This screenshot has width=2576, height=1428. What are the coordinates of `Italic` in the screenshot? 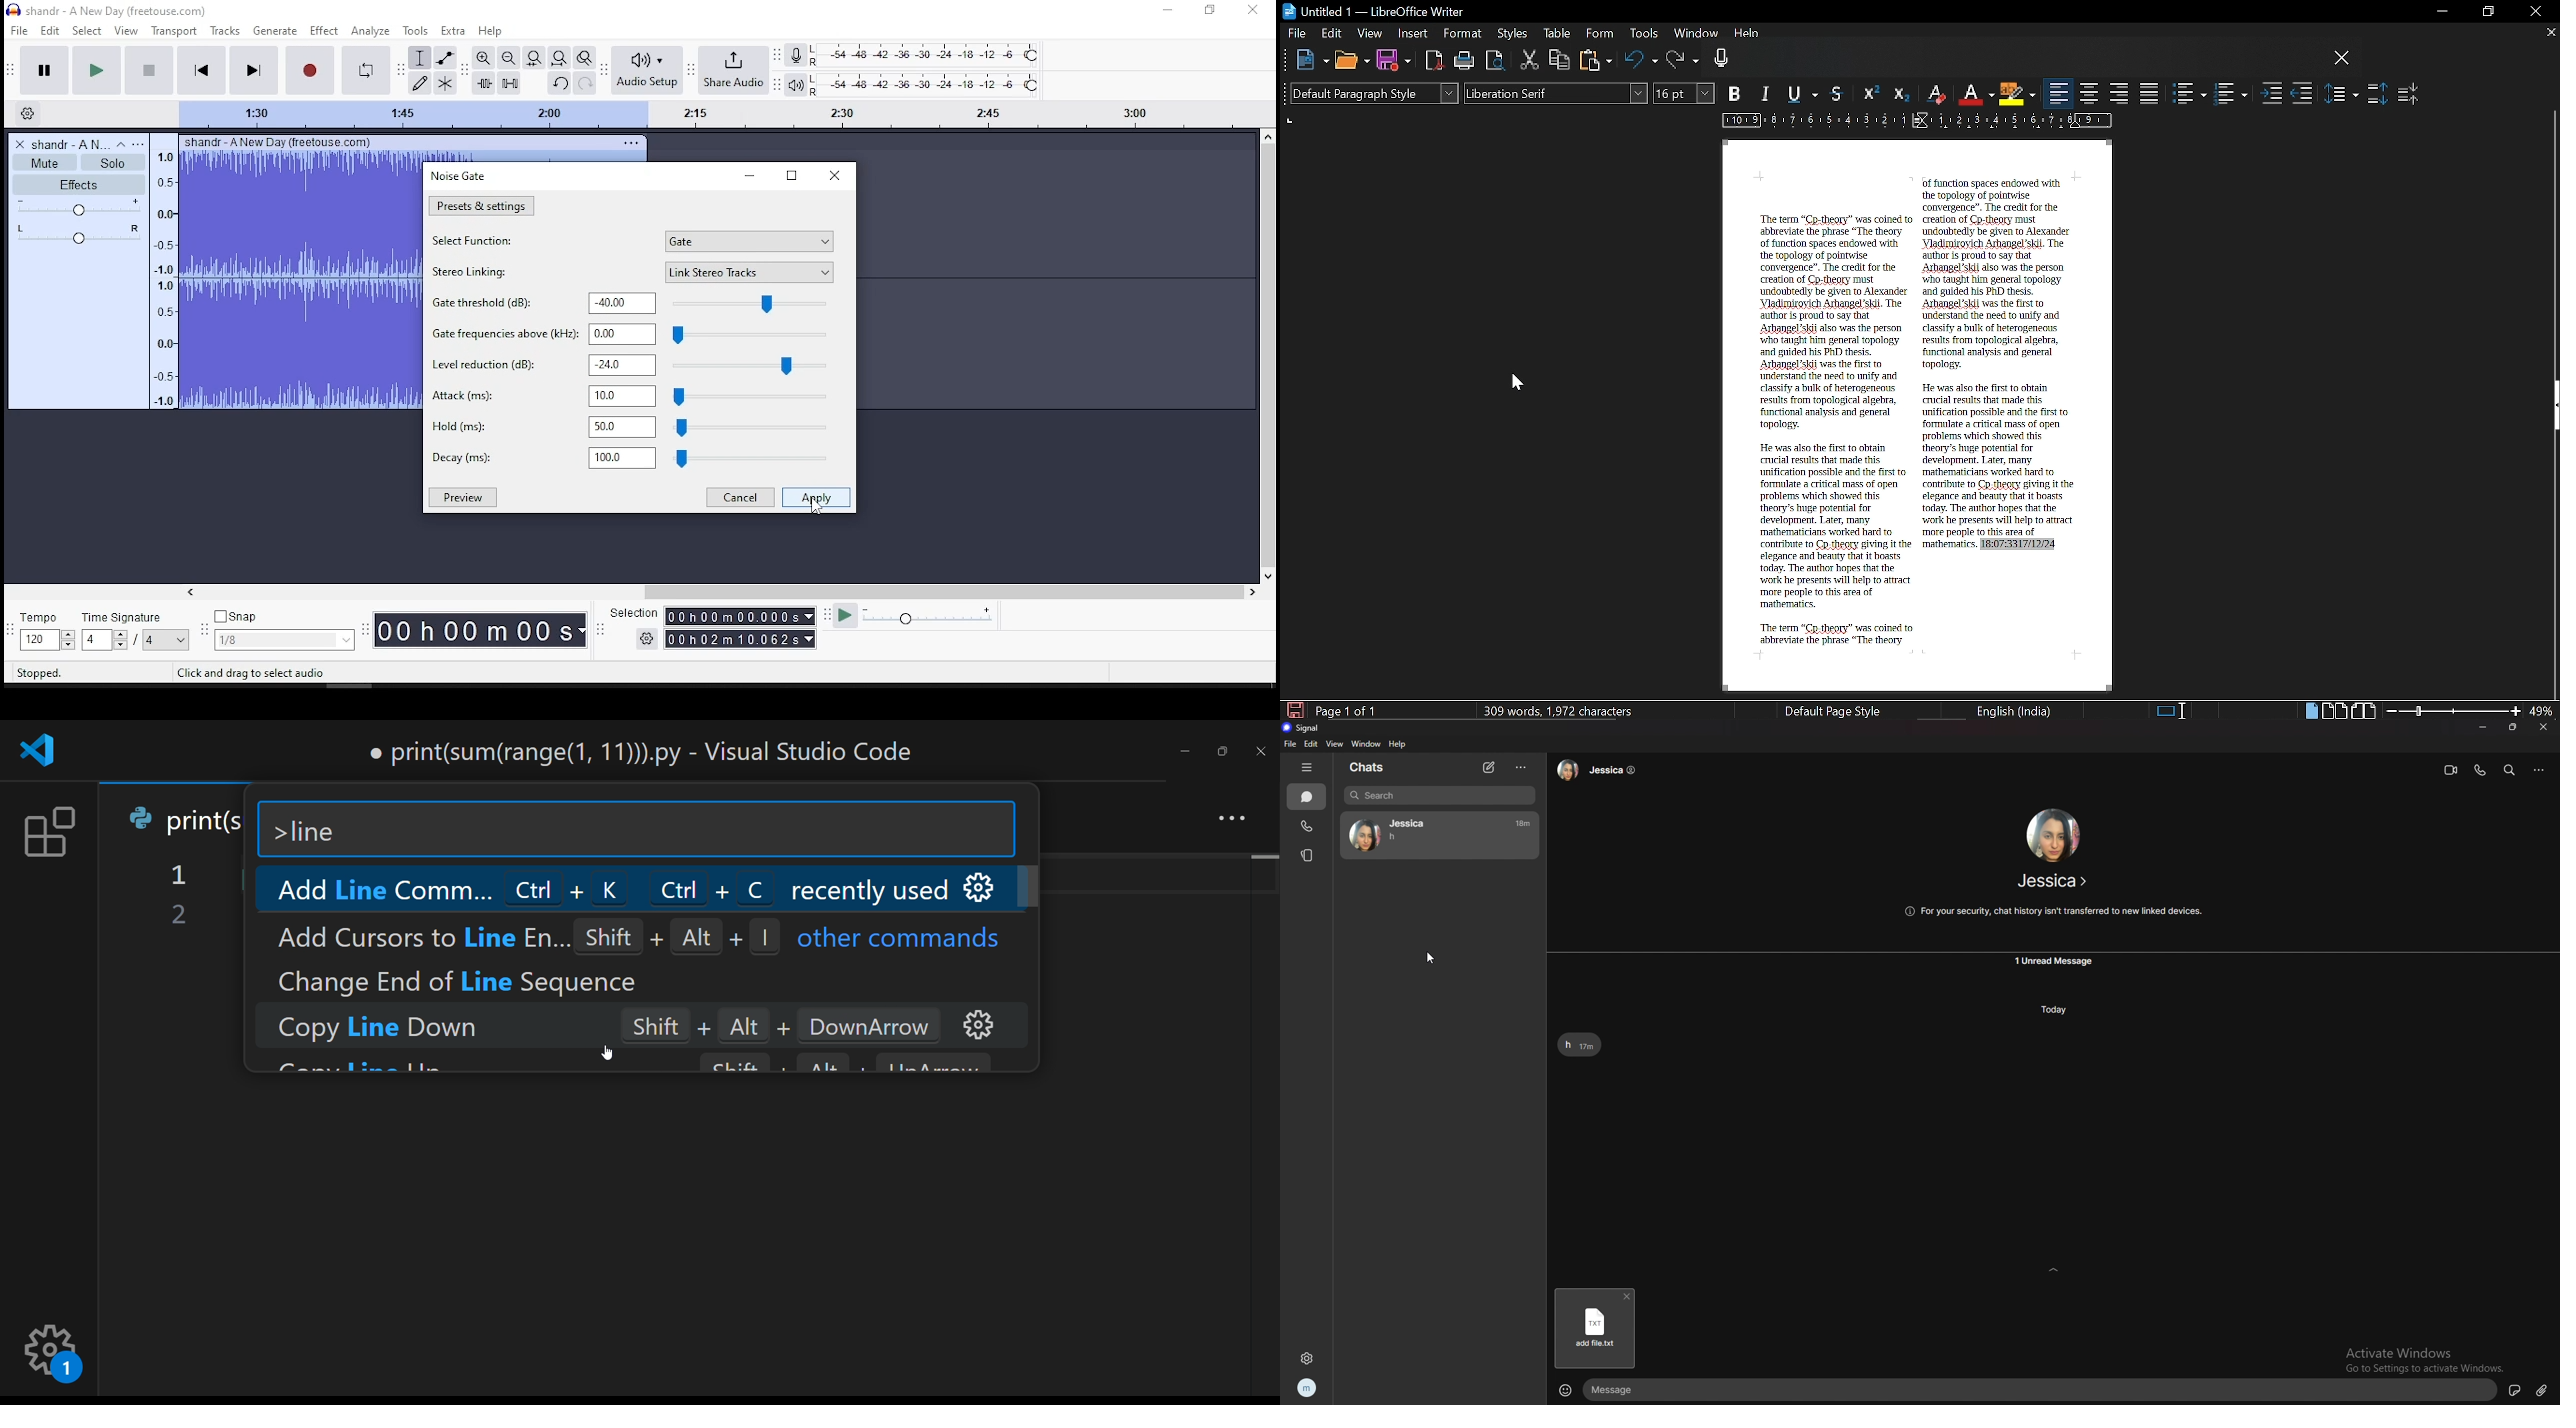 It's located at (1767, 95).